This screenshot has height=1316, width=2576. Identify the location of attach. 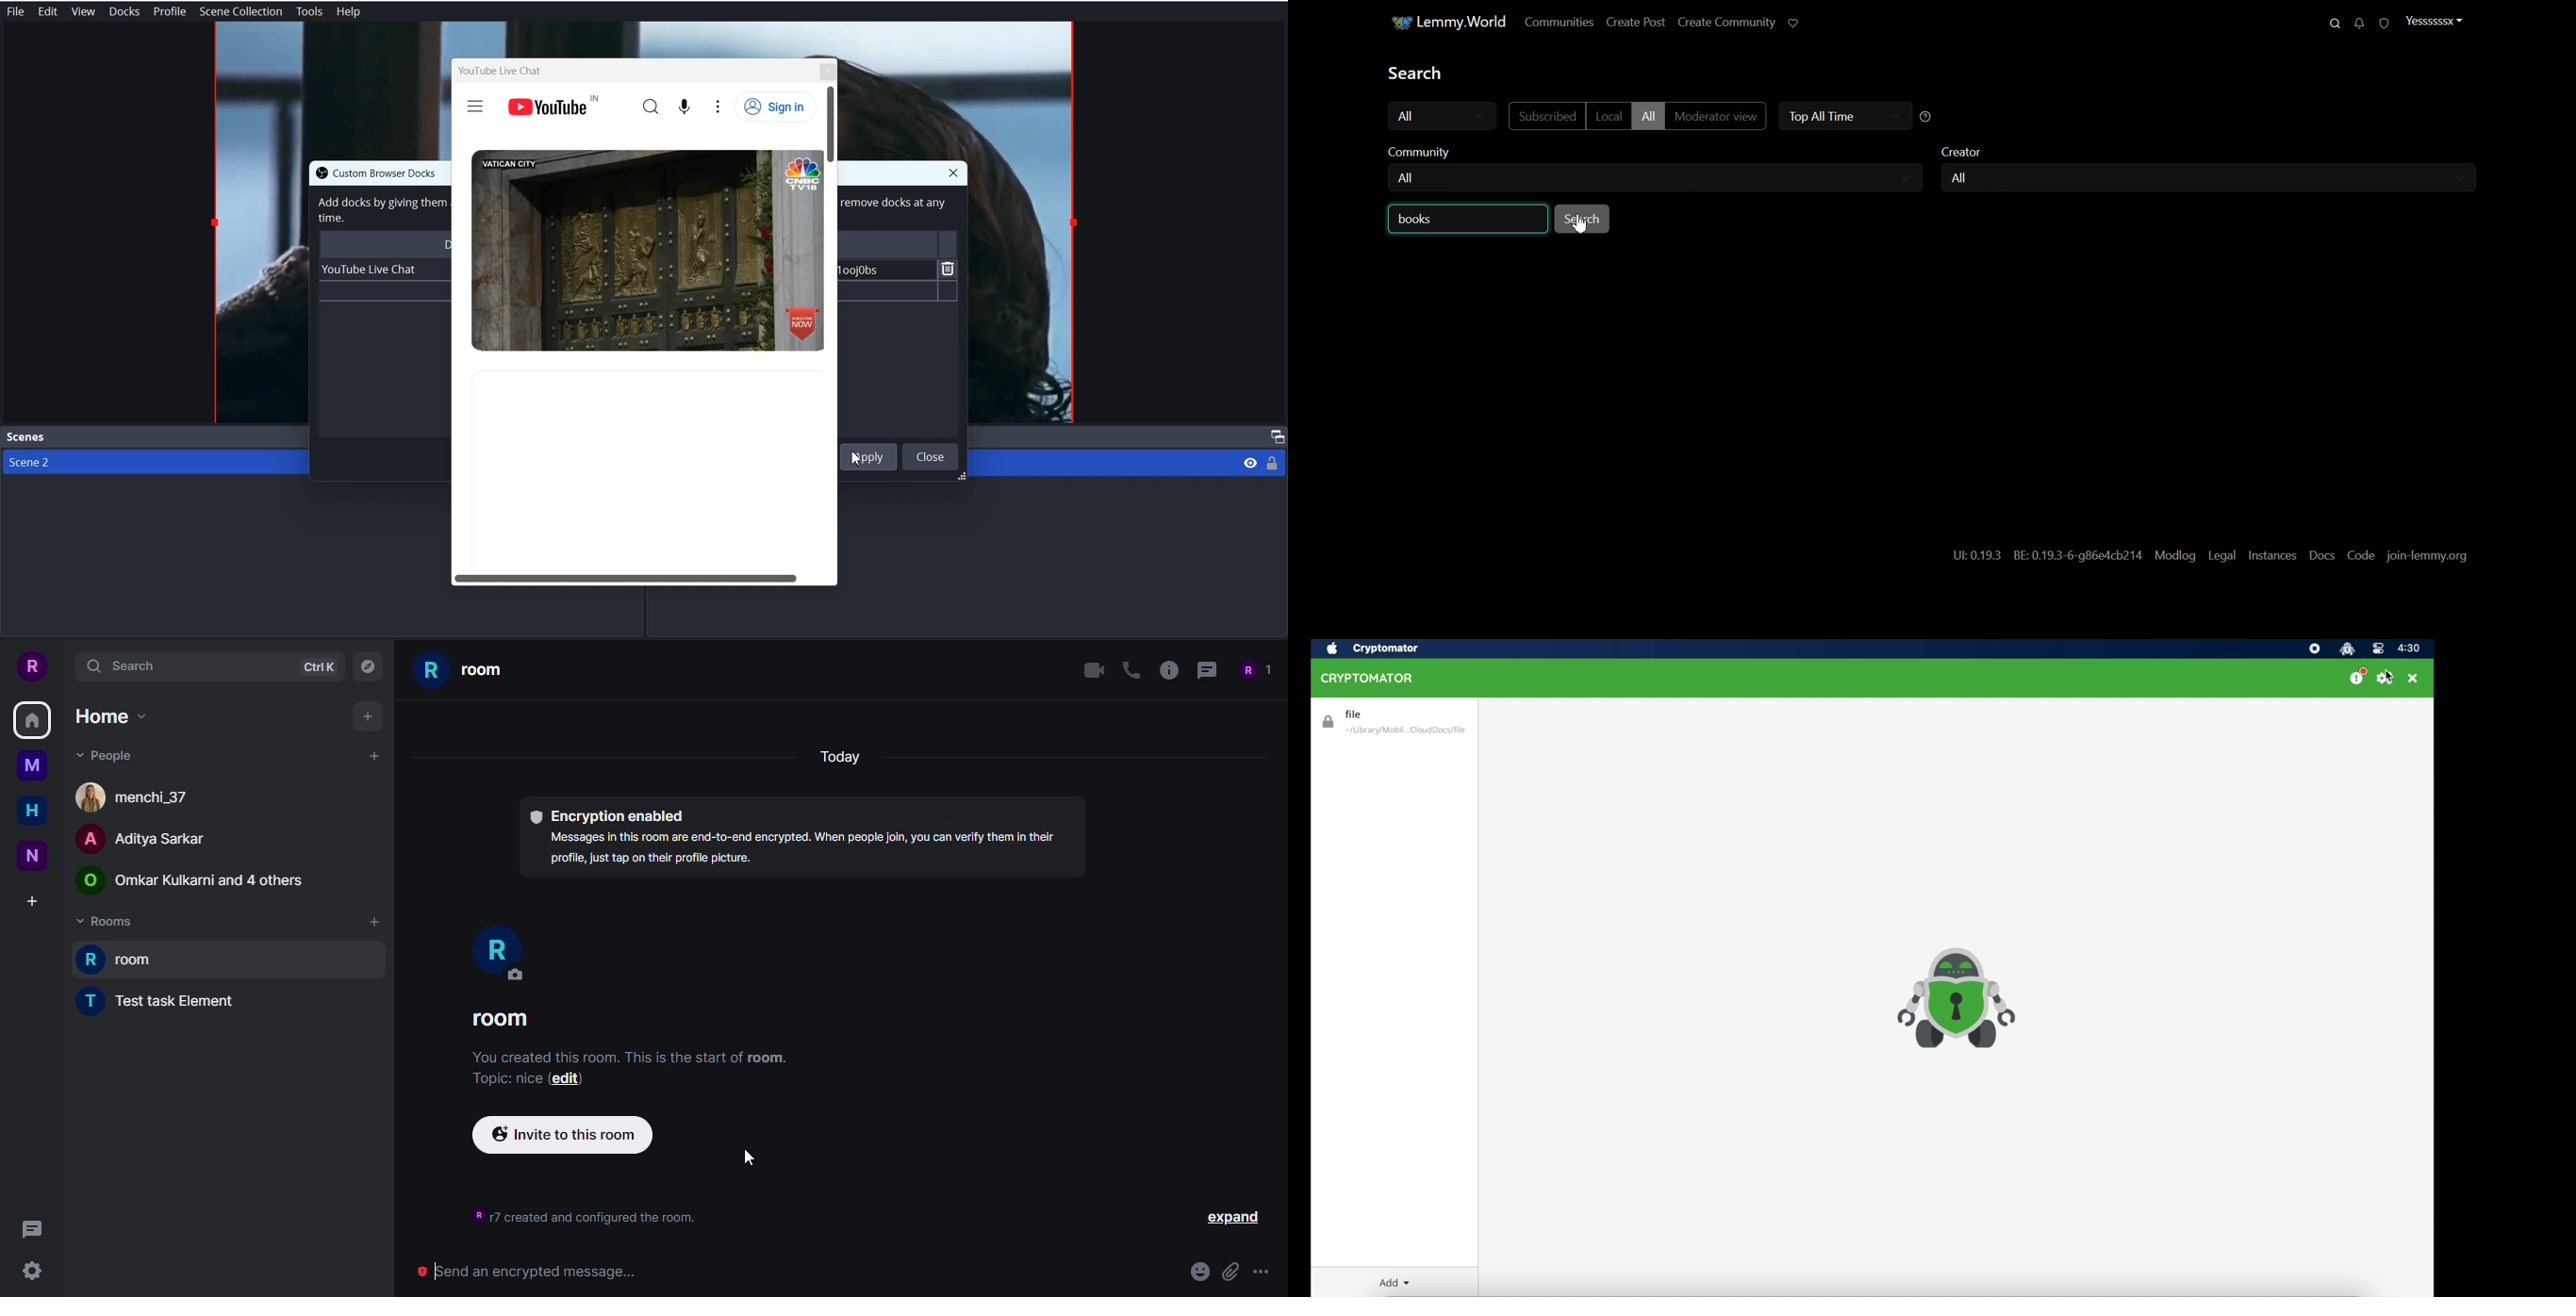
(1230, 1271).